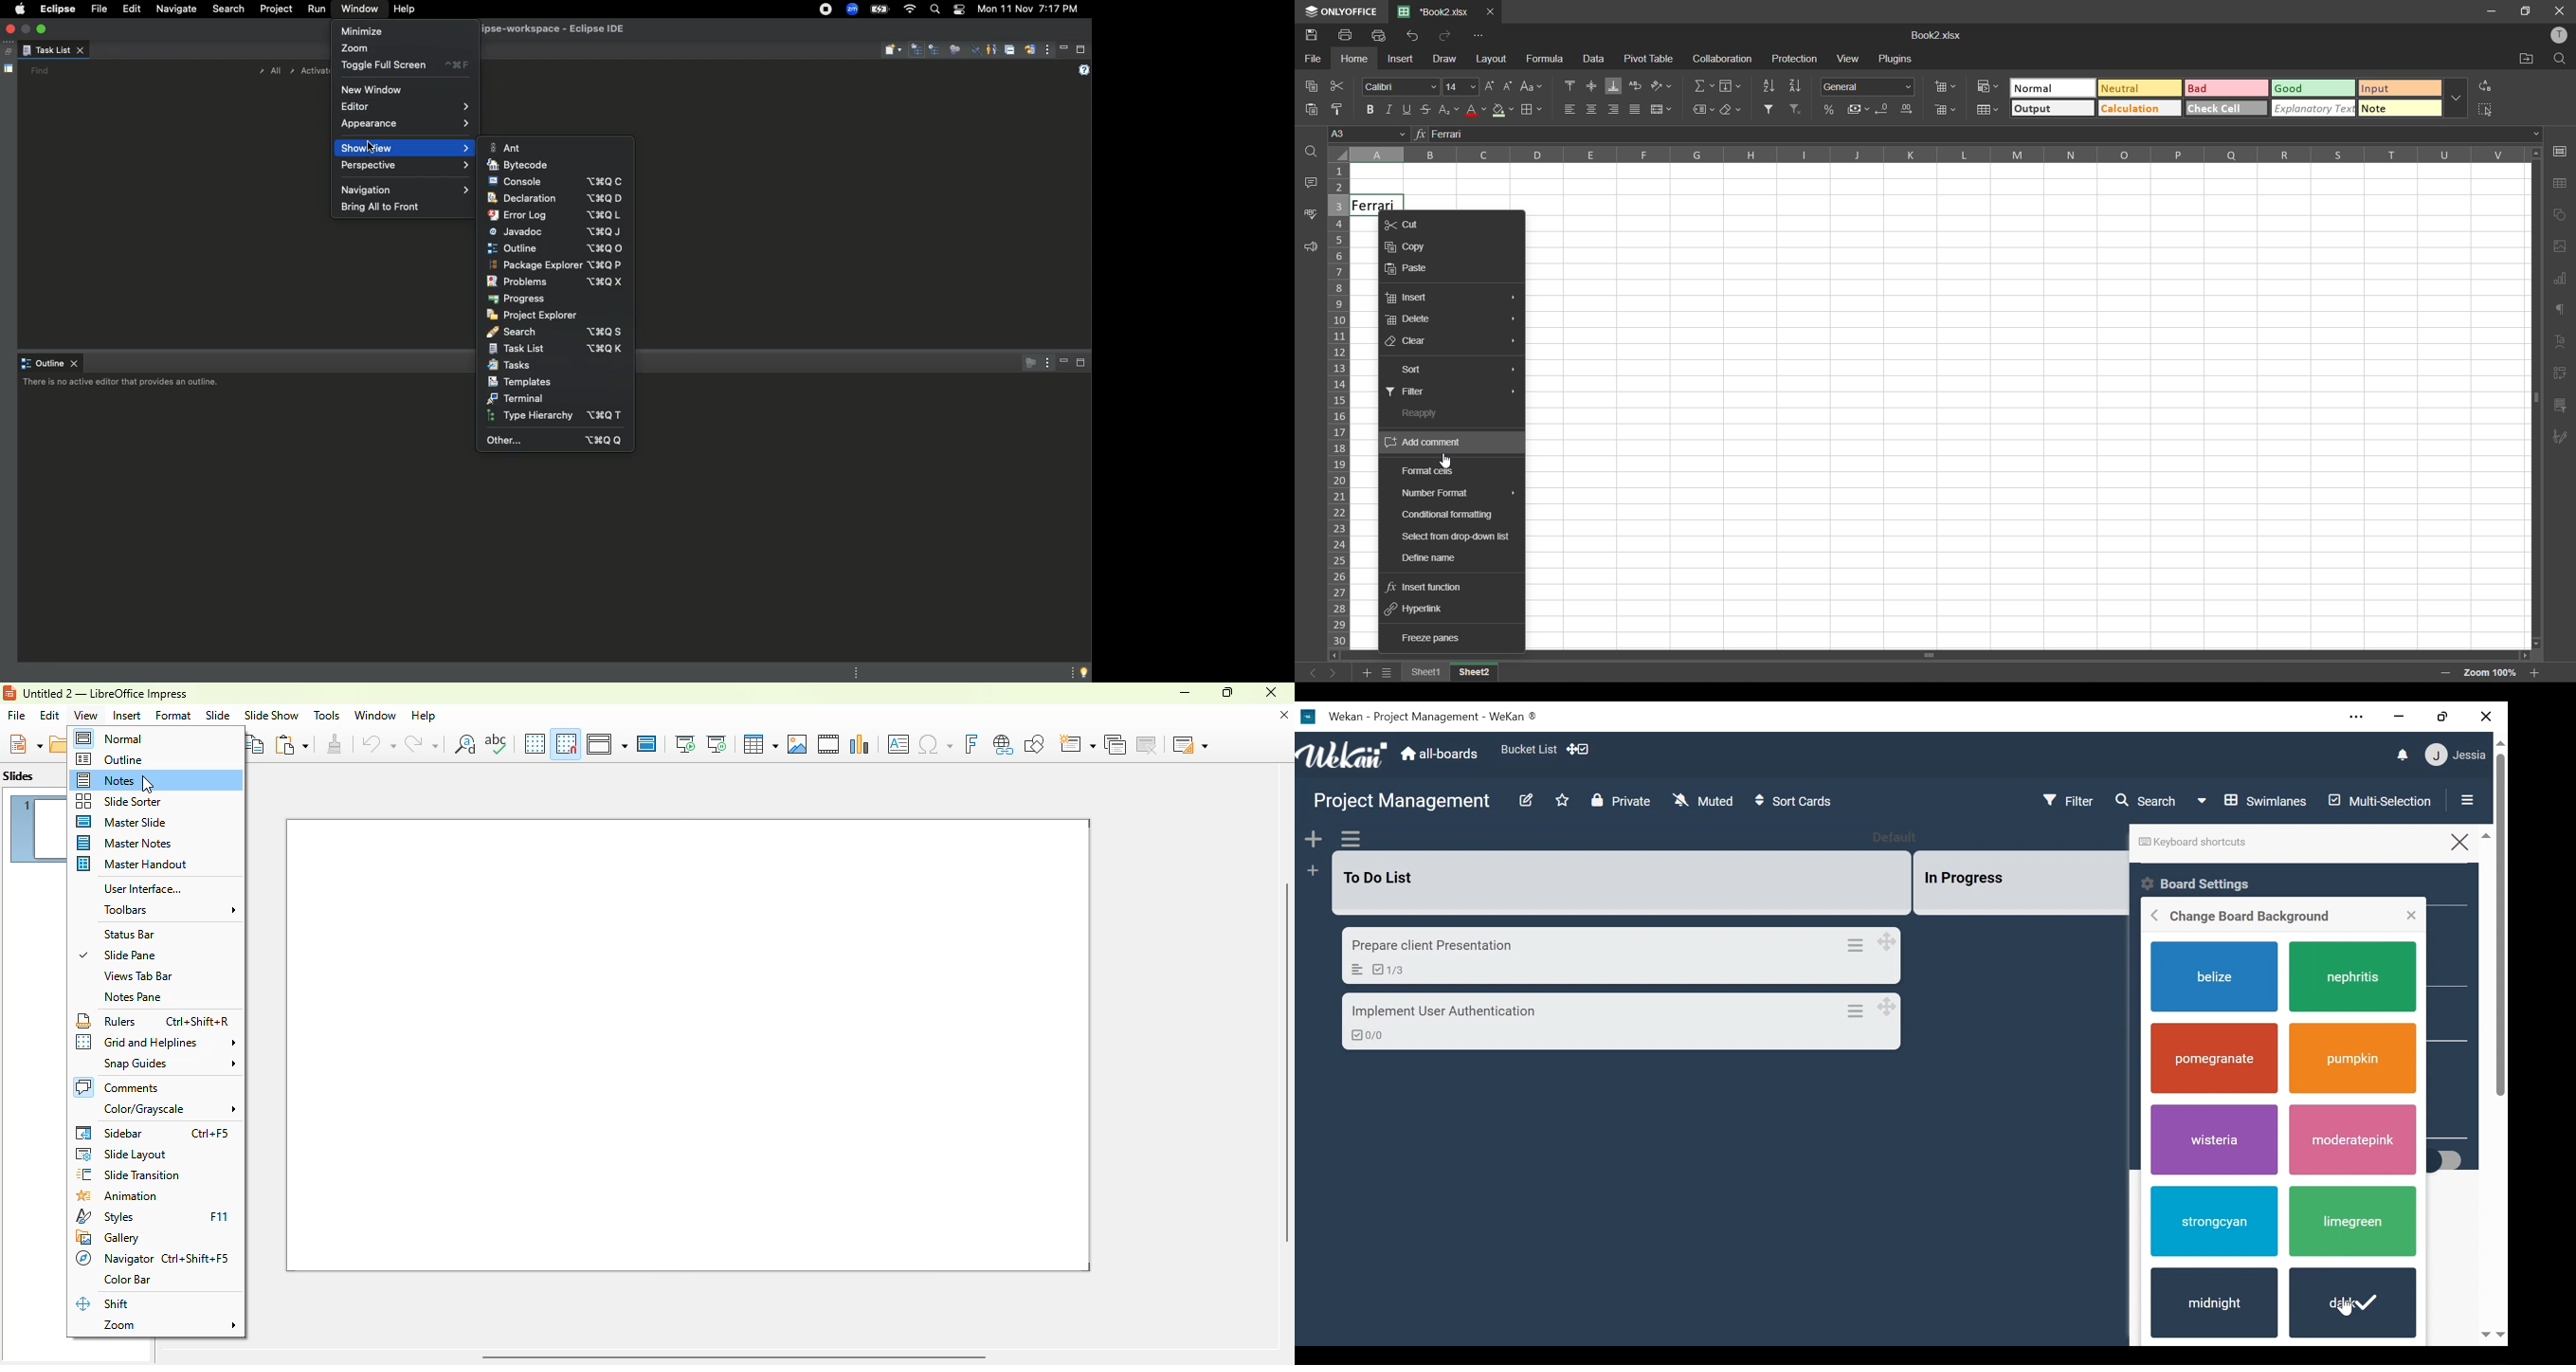 Image resolution: width=2576 pixels, height=1372 pixels. What do you see at coordinates (169, 1109) in the screenshot?
I see `color/grayscale` at bounding box center [169, 1109].